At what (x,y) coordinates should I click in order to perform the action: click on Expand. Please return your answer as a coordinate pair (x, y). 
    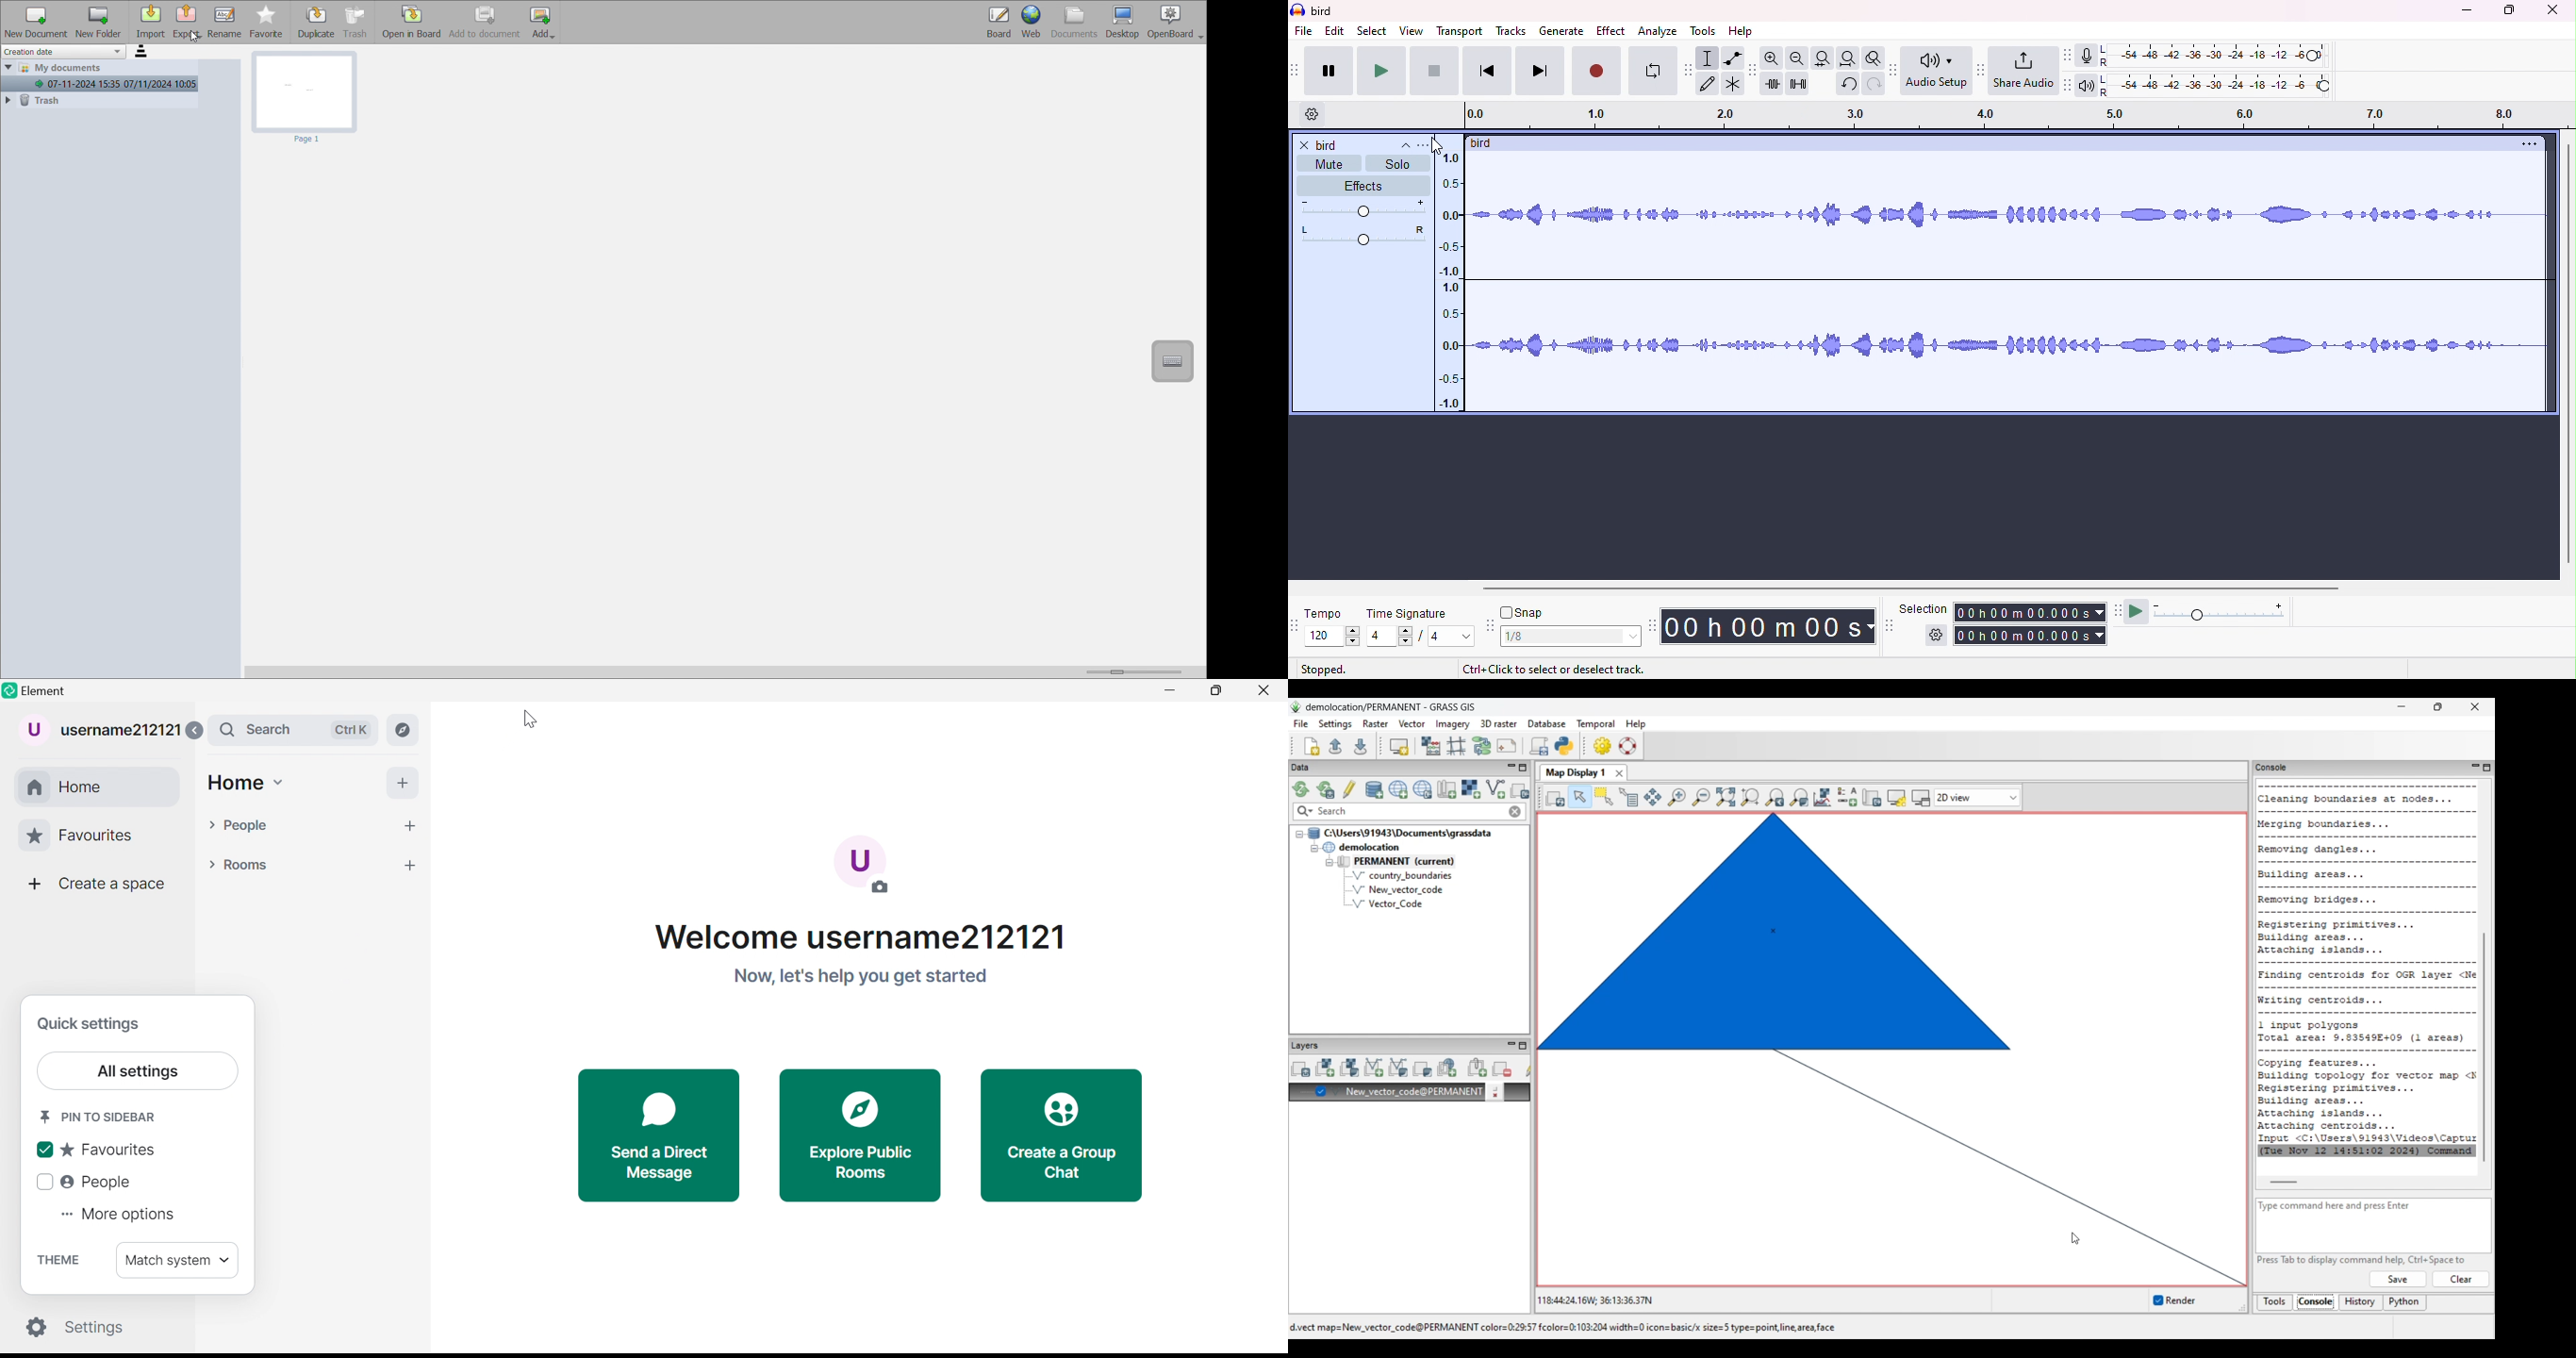
    Looking at the image, I should click on (193, 731).